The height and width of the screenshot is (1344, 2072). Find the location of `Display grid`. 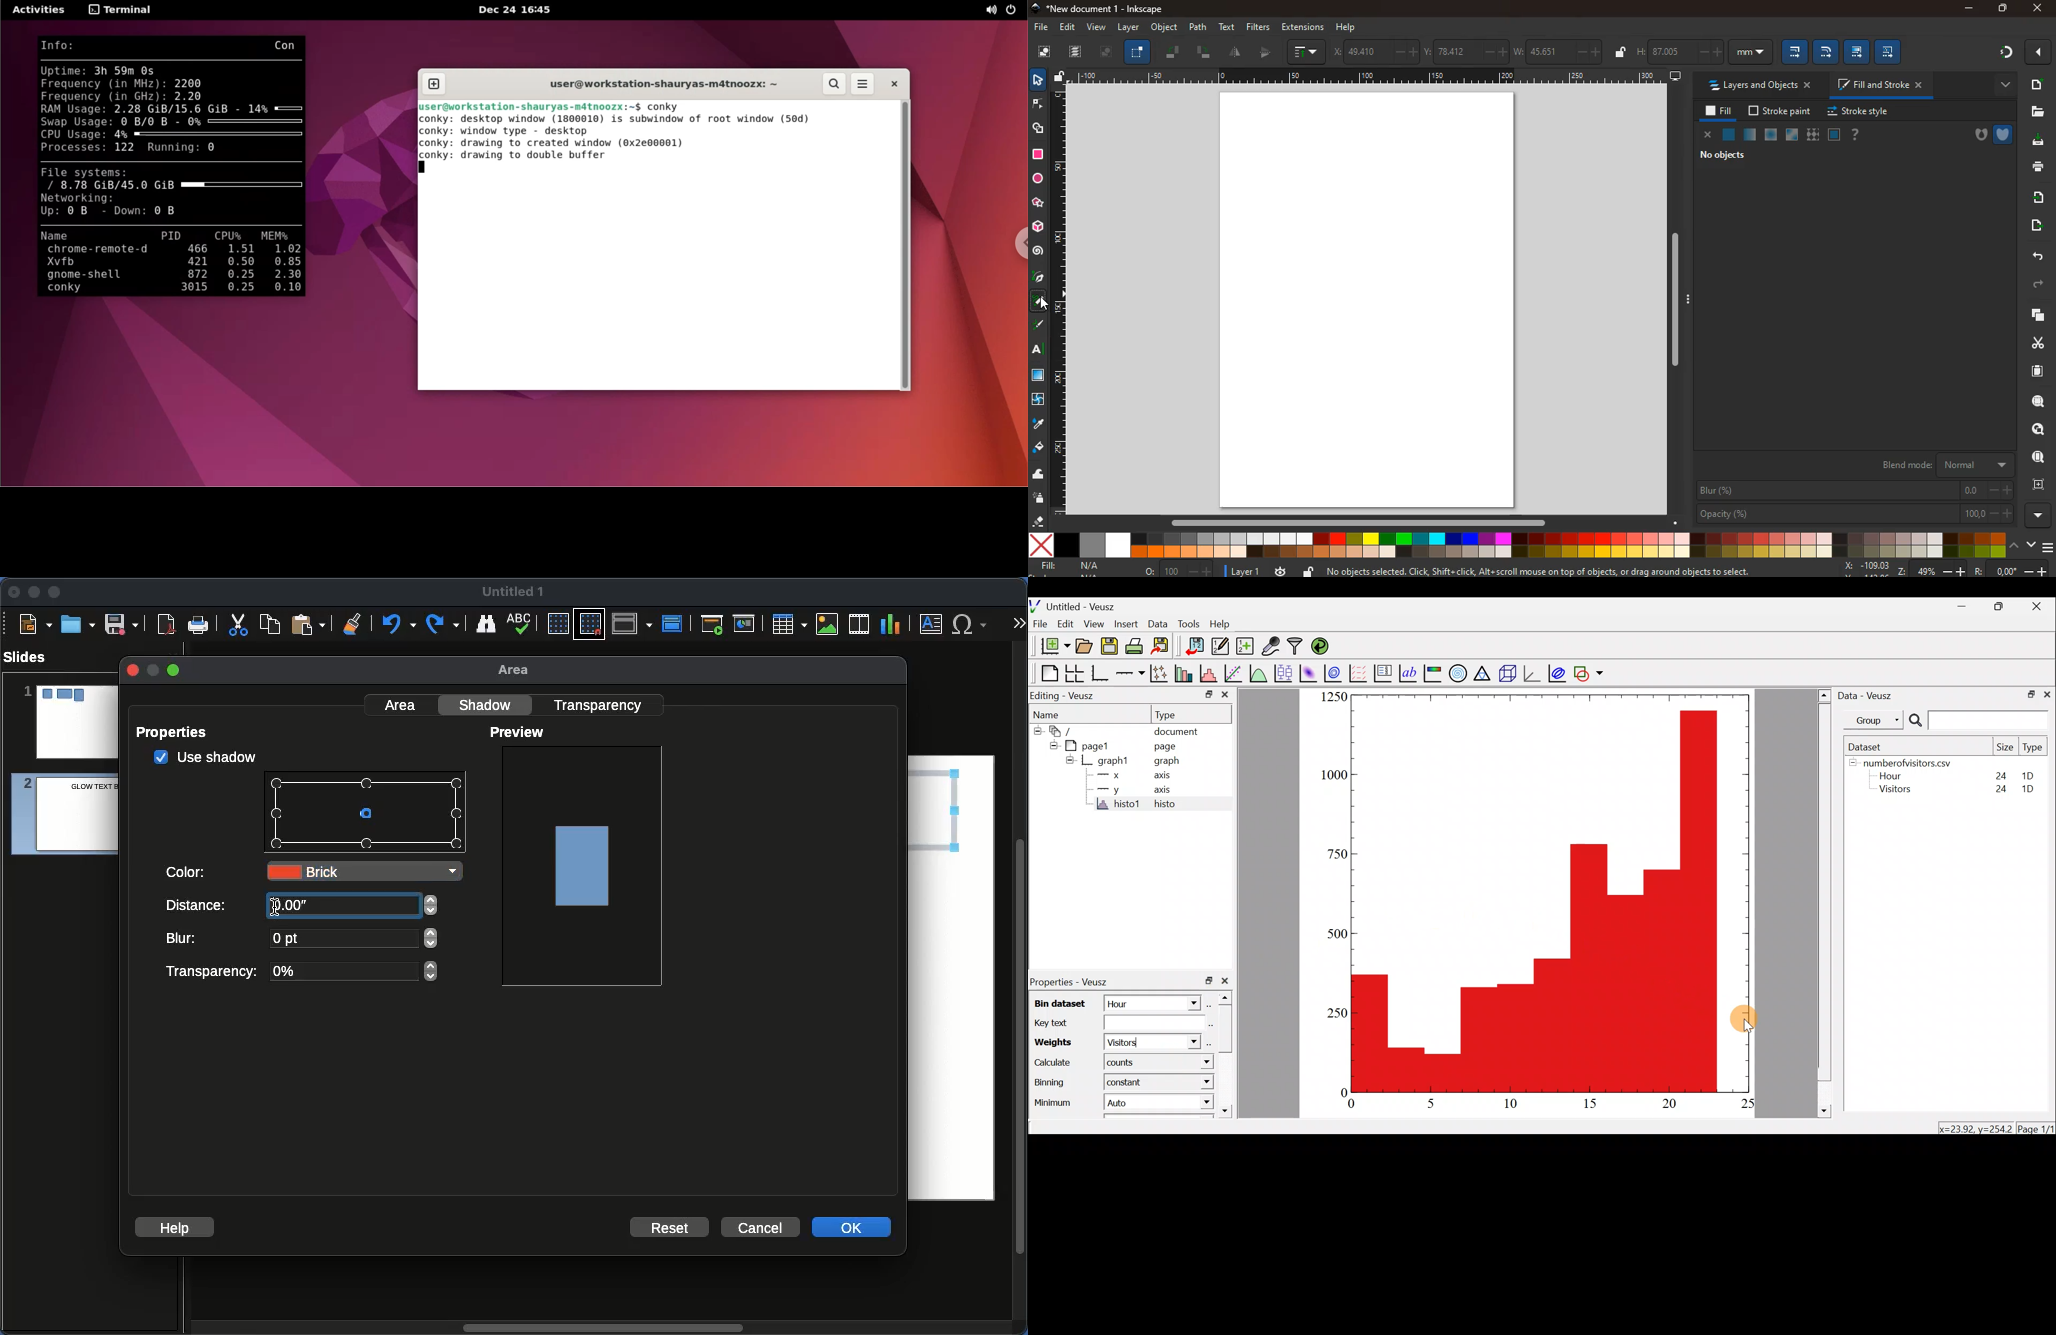

Display grid is located at coordinates (557, 625).